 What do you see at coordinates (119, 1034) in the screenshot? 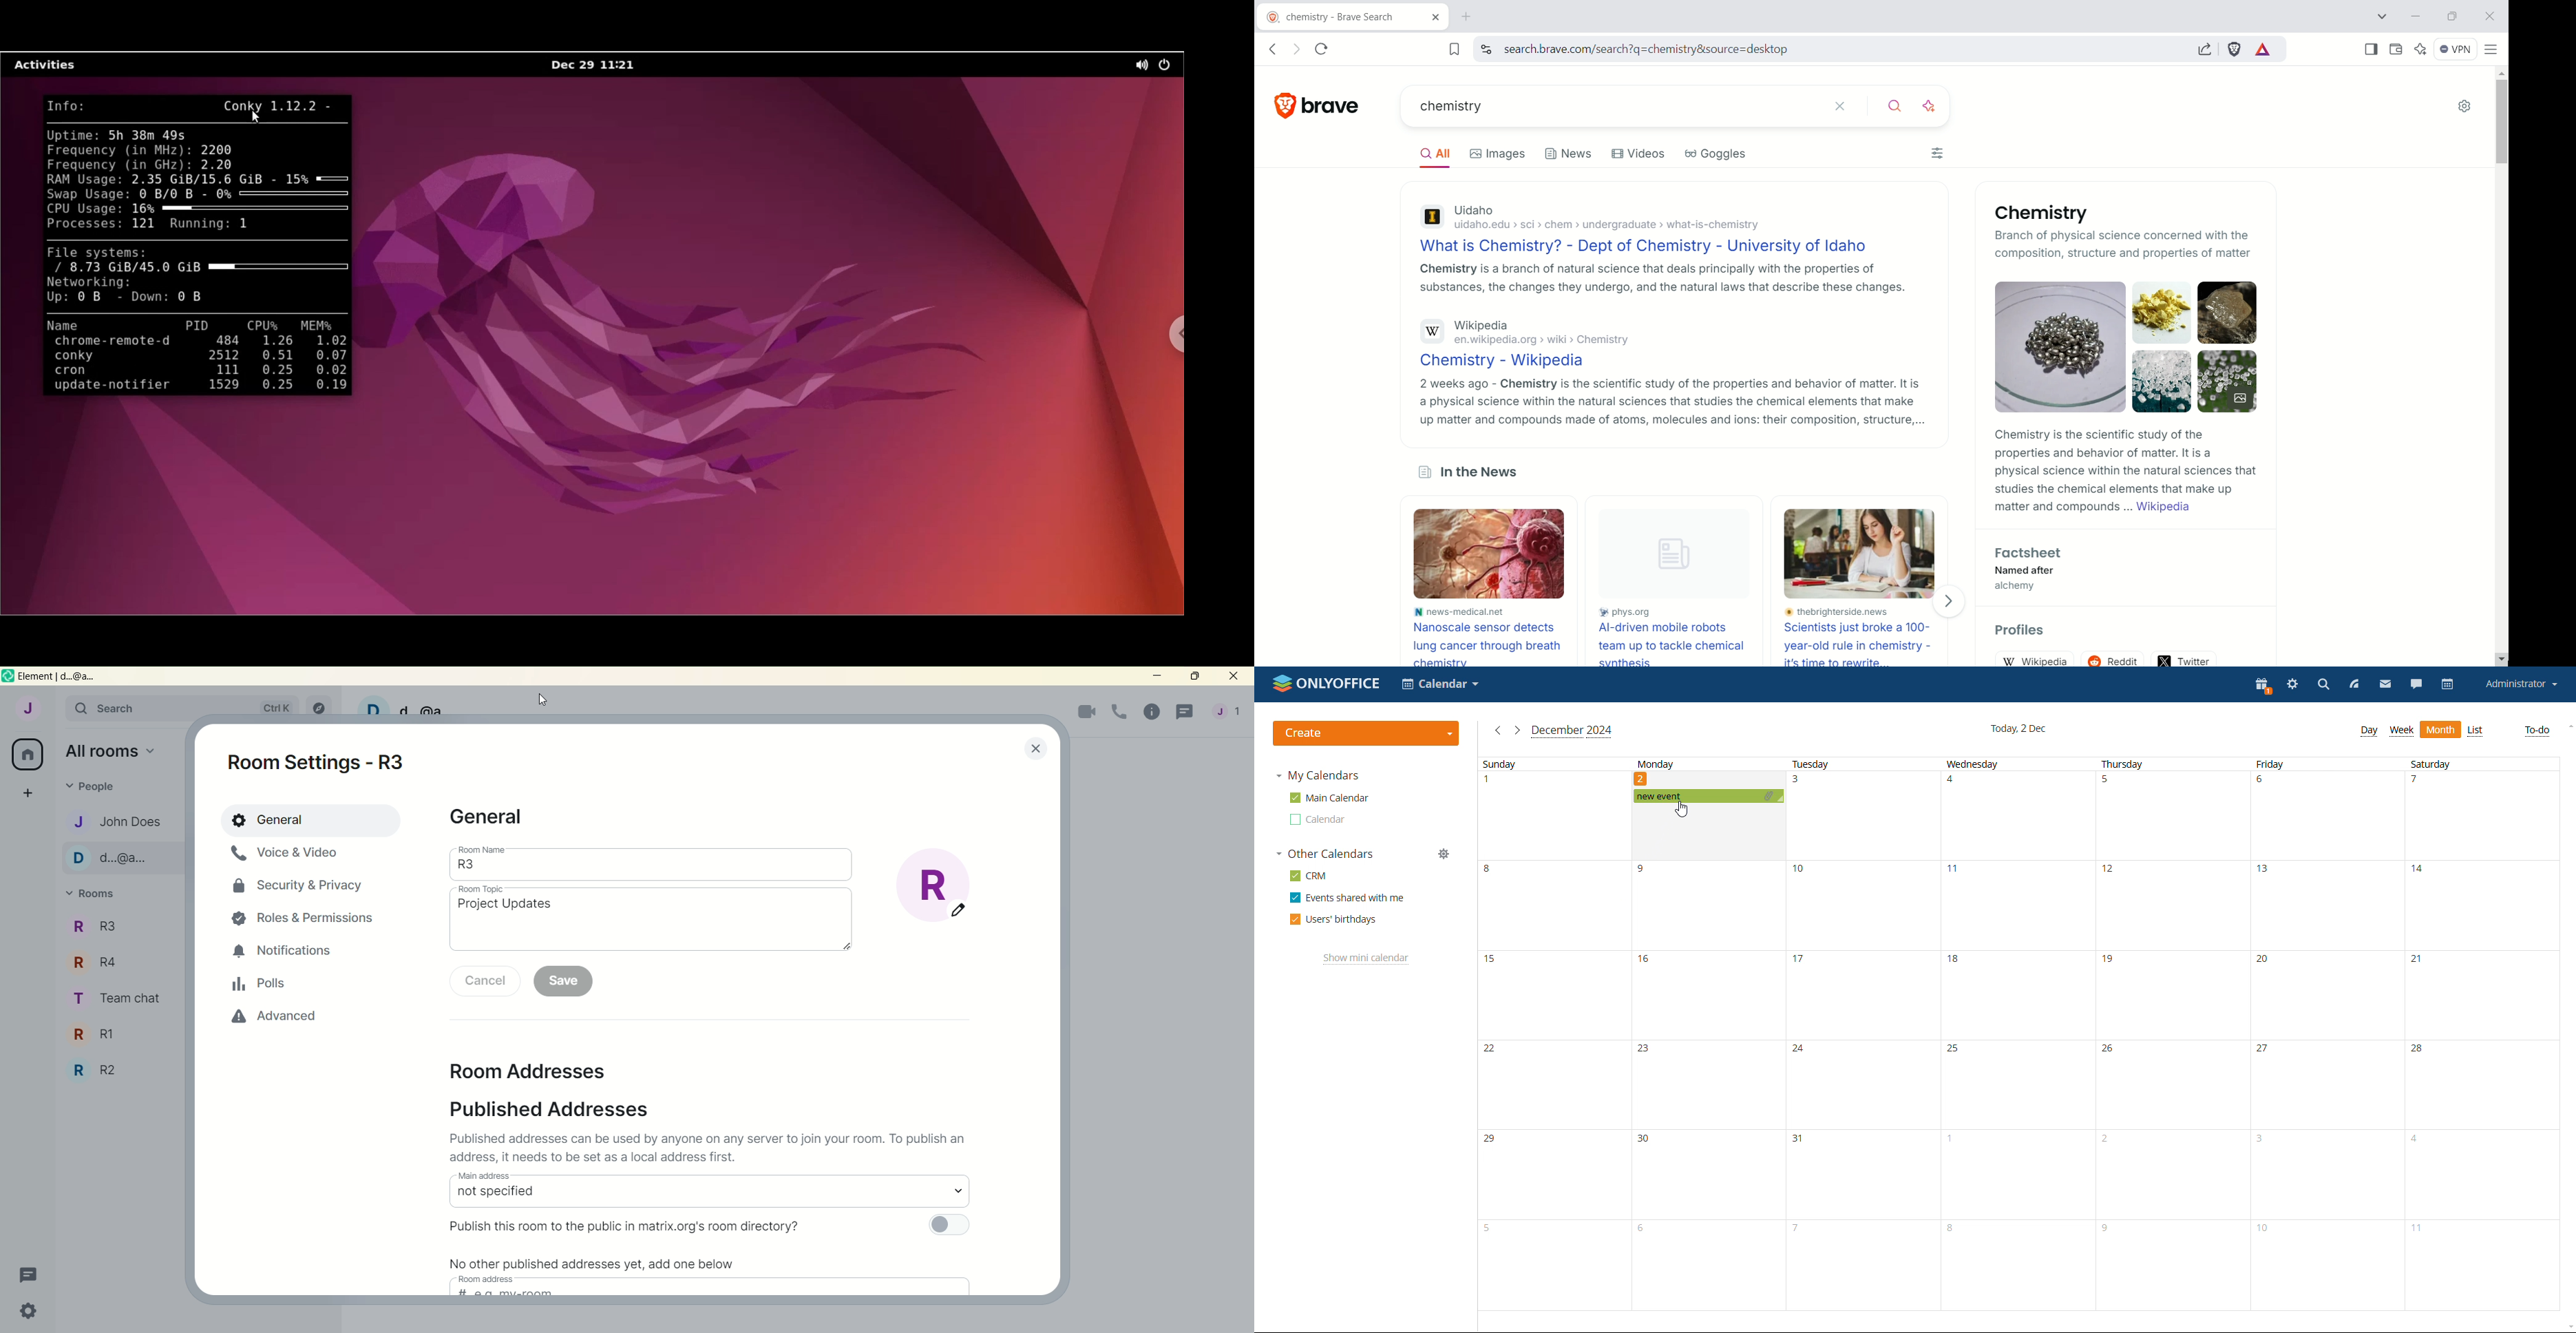
I see `R3` at bounding box center [119, 1034].